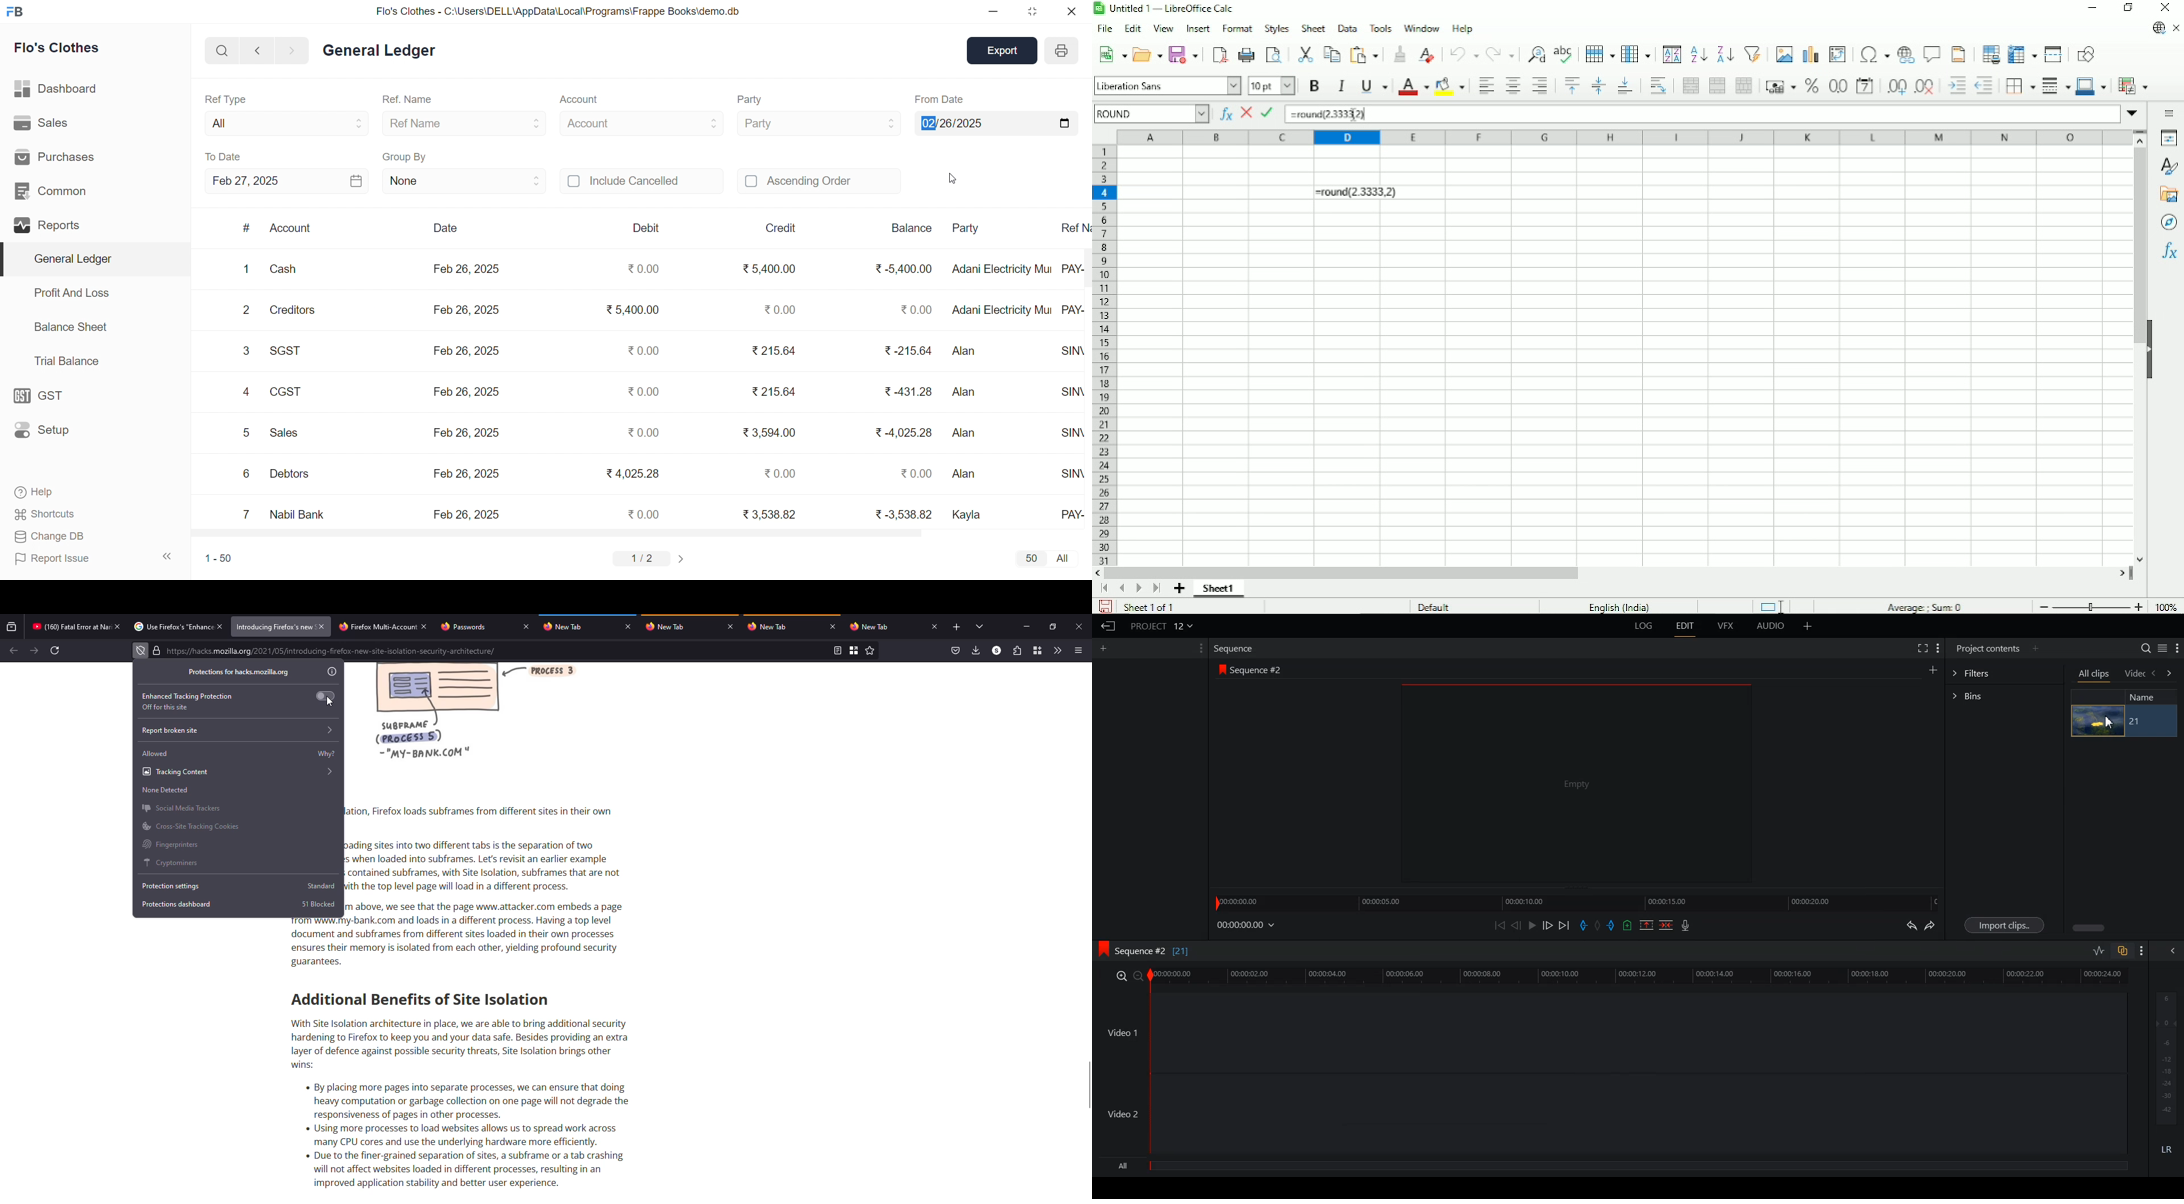 Image resolution: width=2184 pixels, height=1204 pixels. What do you see at coordinates (1001, 268) in the screenshot?
I see `Adani Electricity Mui..` at bounding box center [1001, 268].